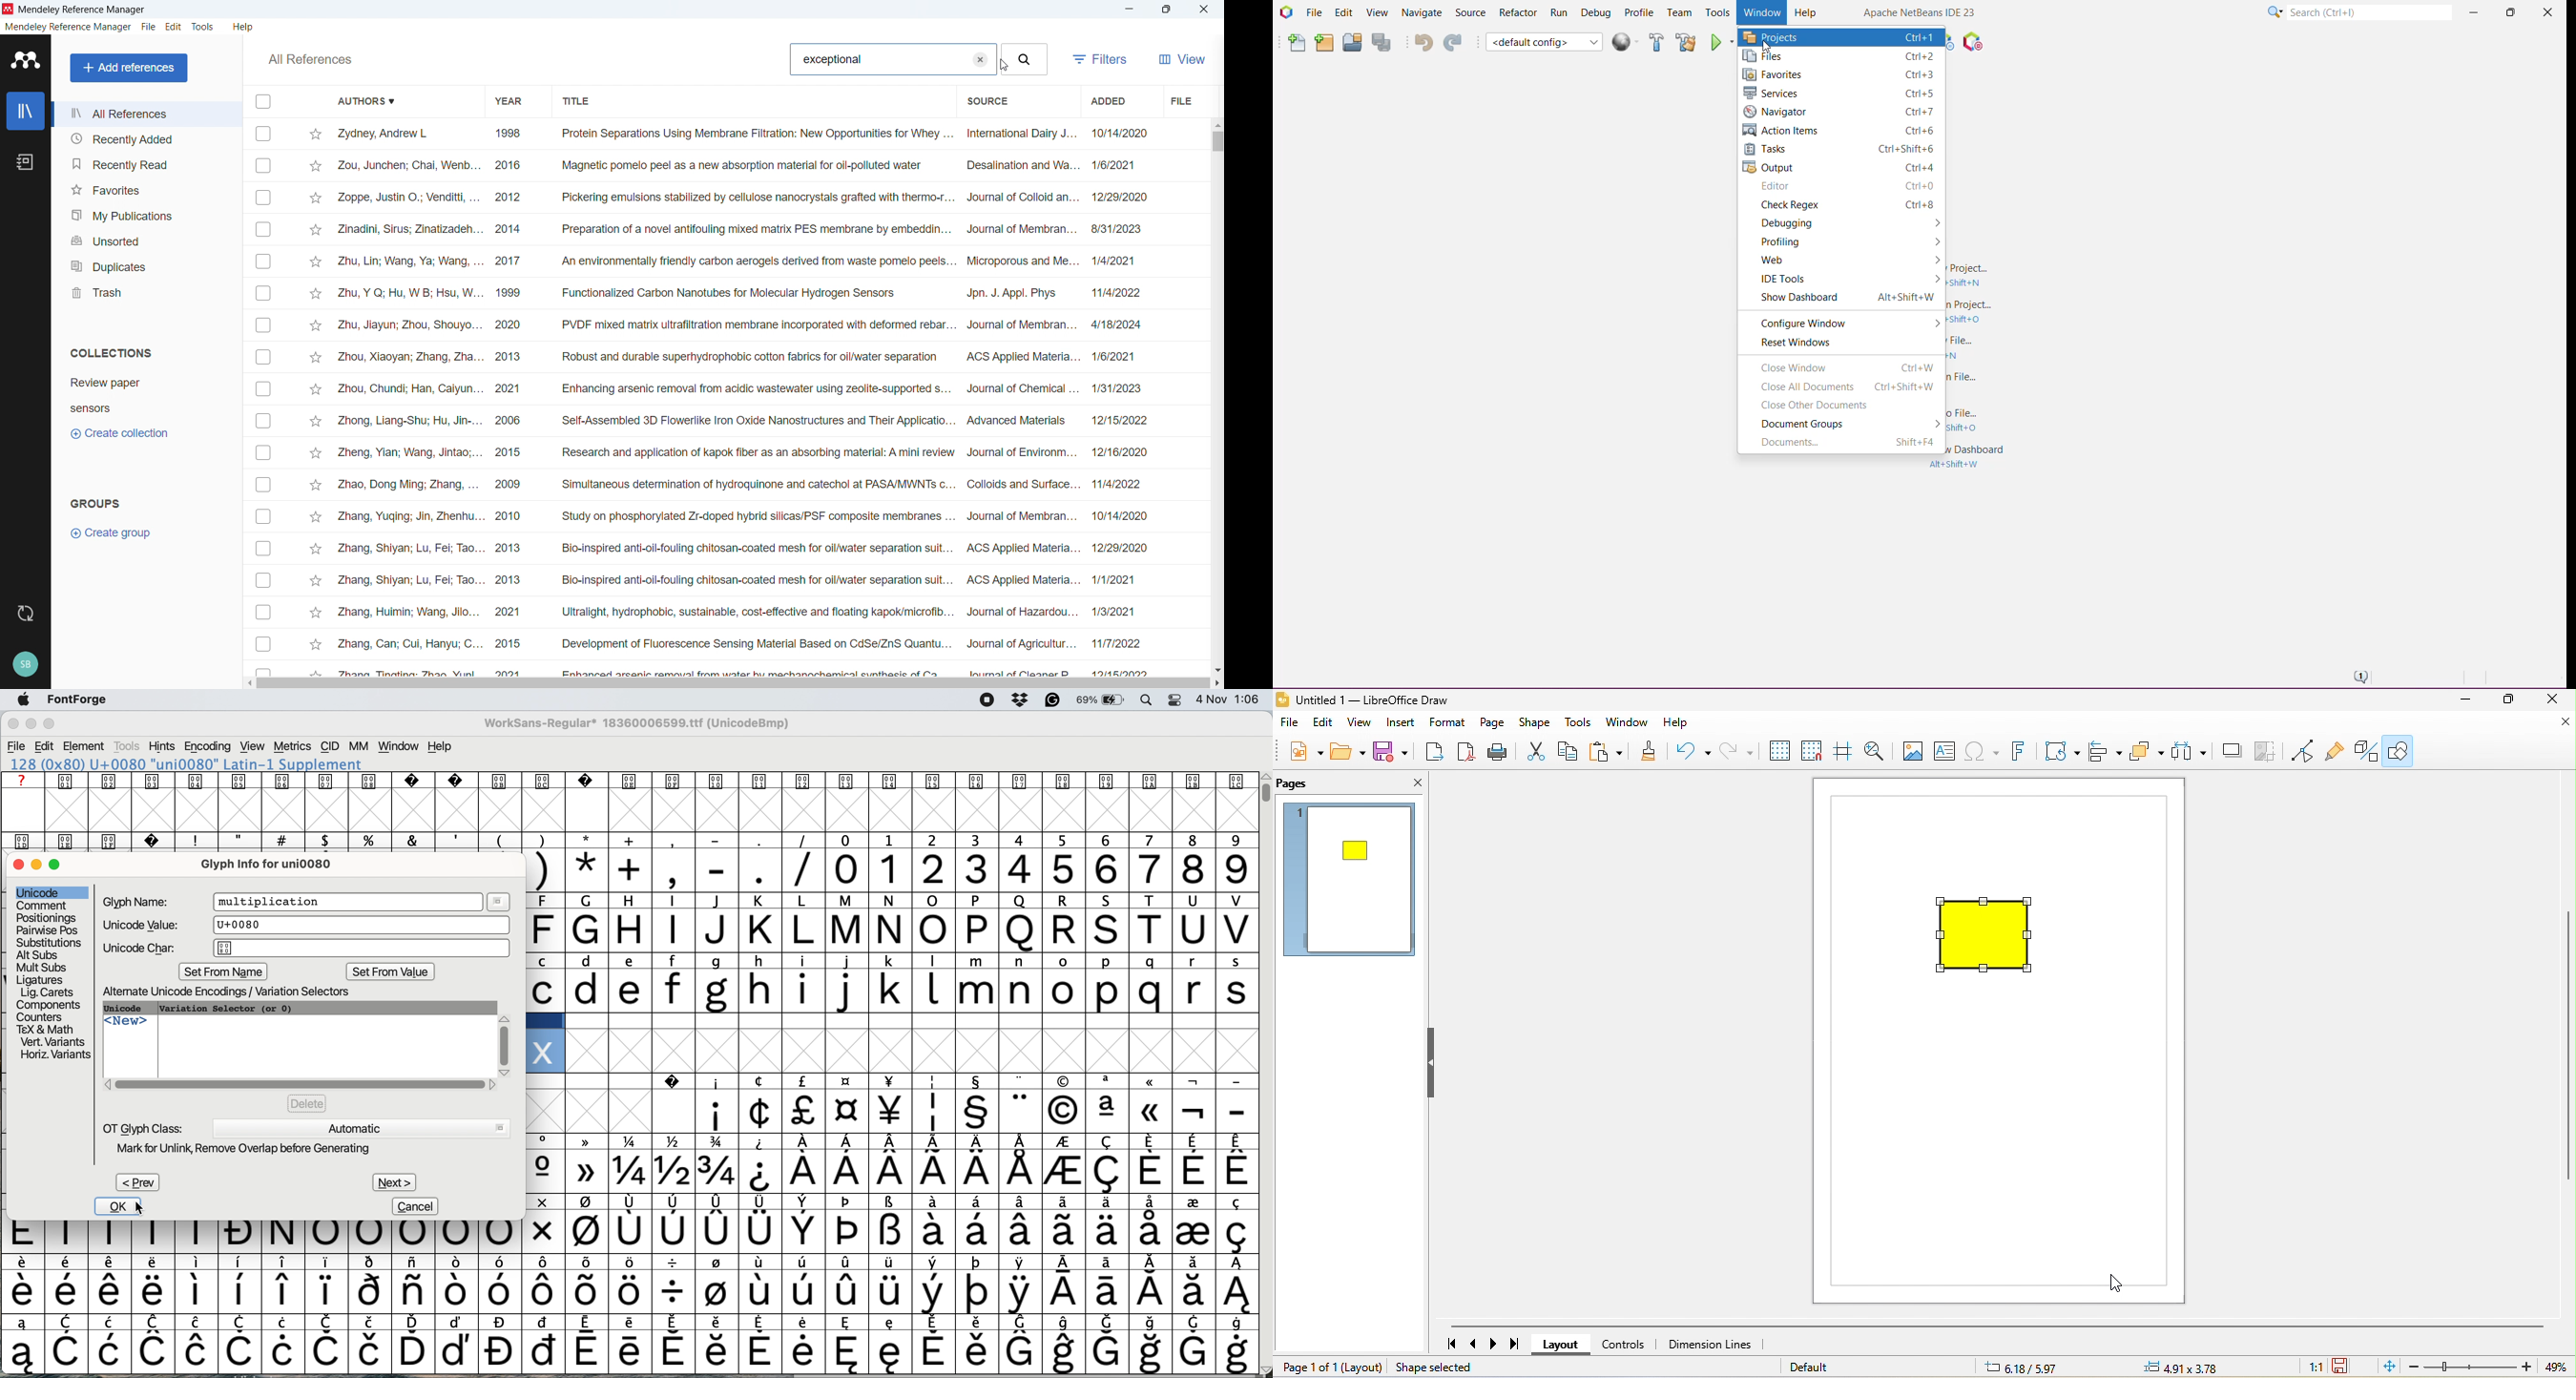 The width and height of the screenshot is (2576, 1400). I want to click on minimise, so click(37, 865).